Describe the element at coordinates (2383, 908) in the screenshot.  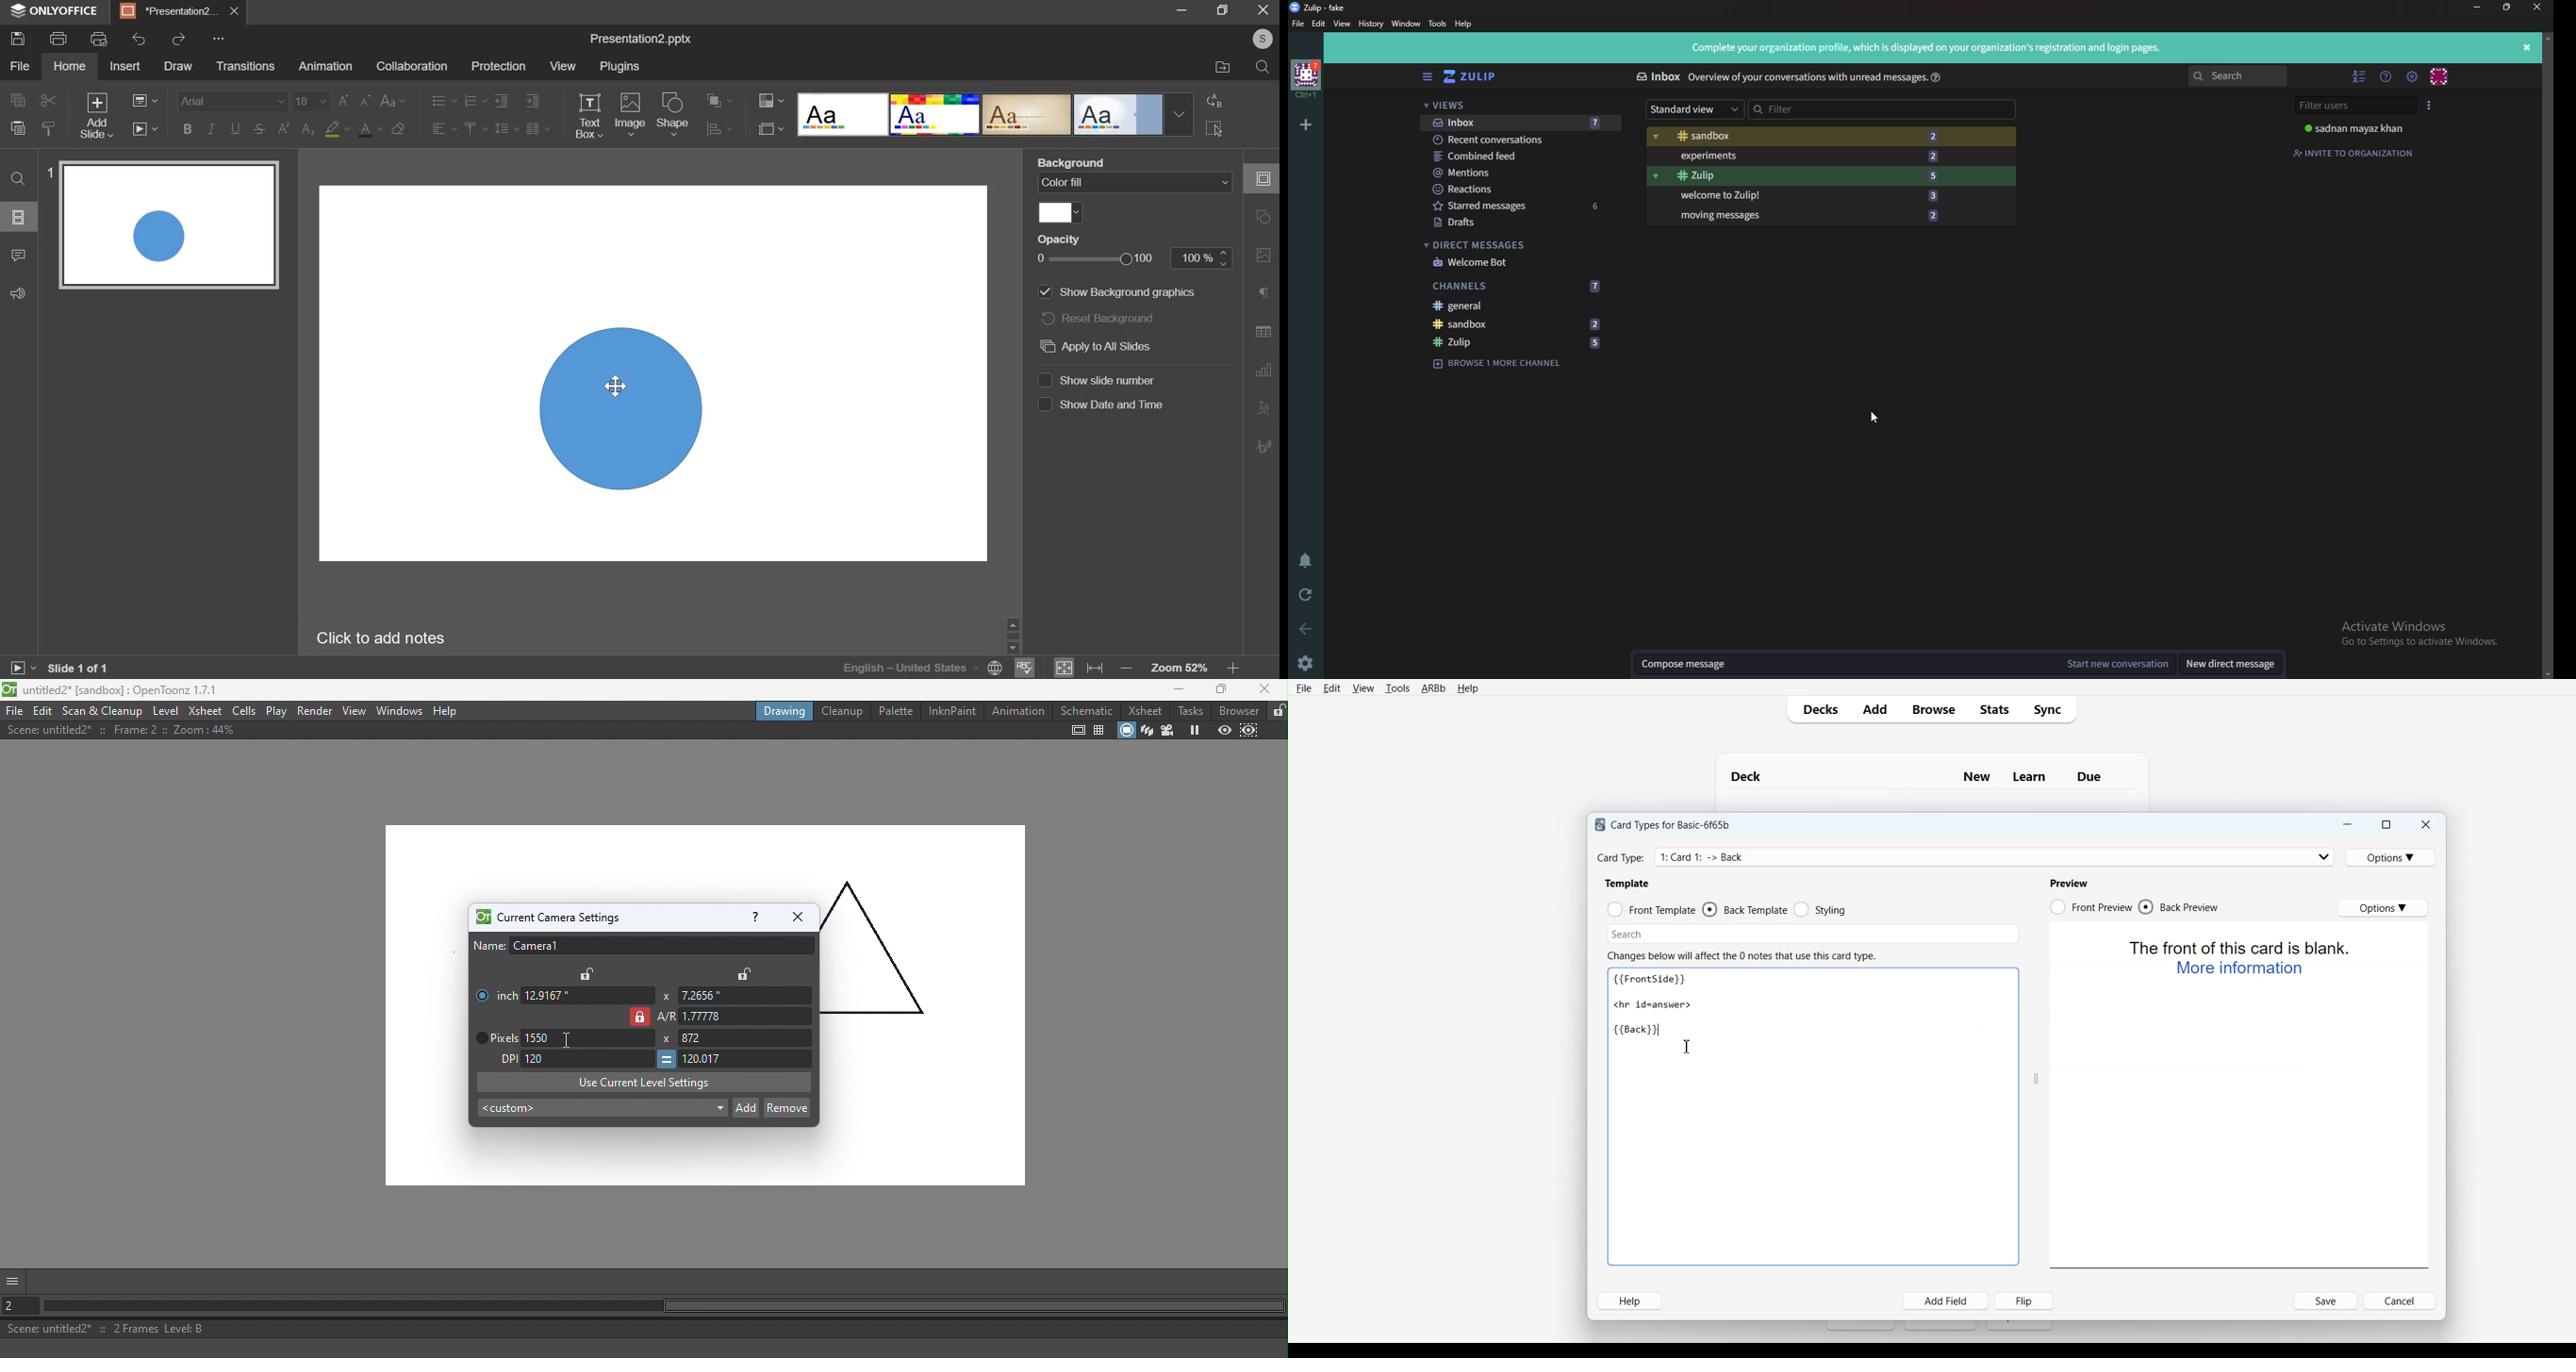
I see `Options` at that location.